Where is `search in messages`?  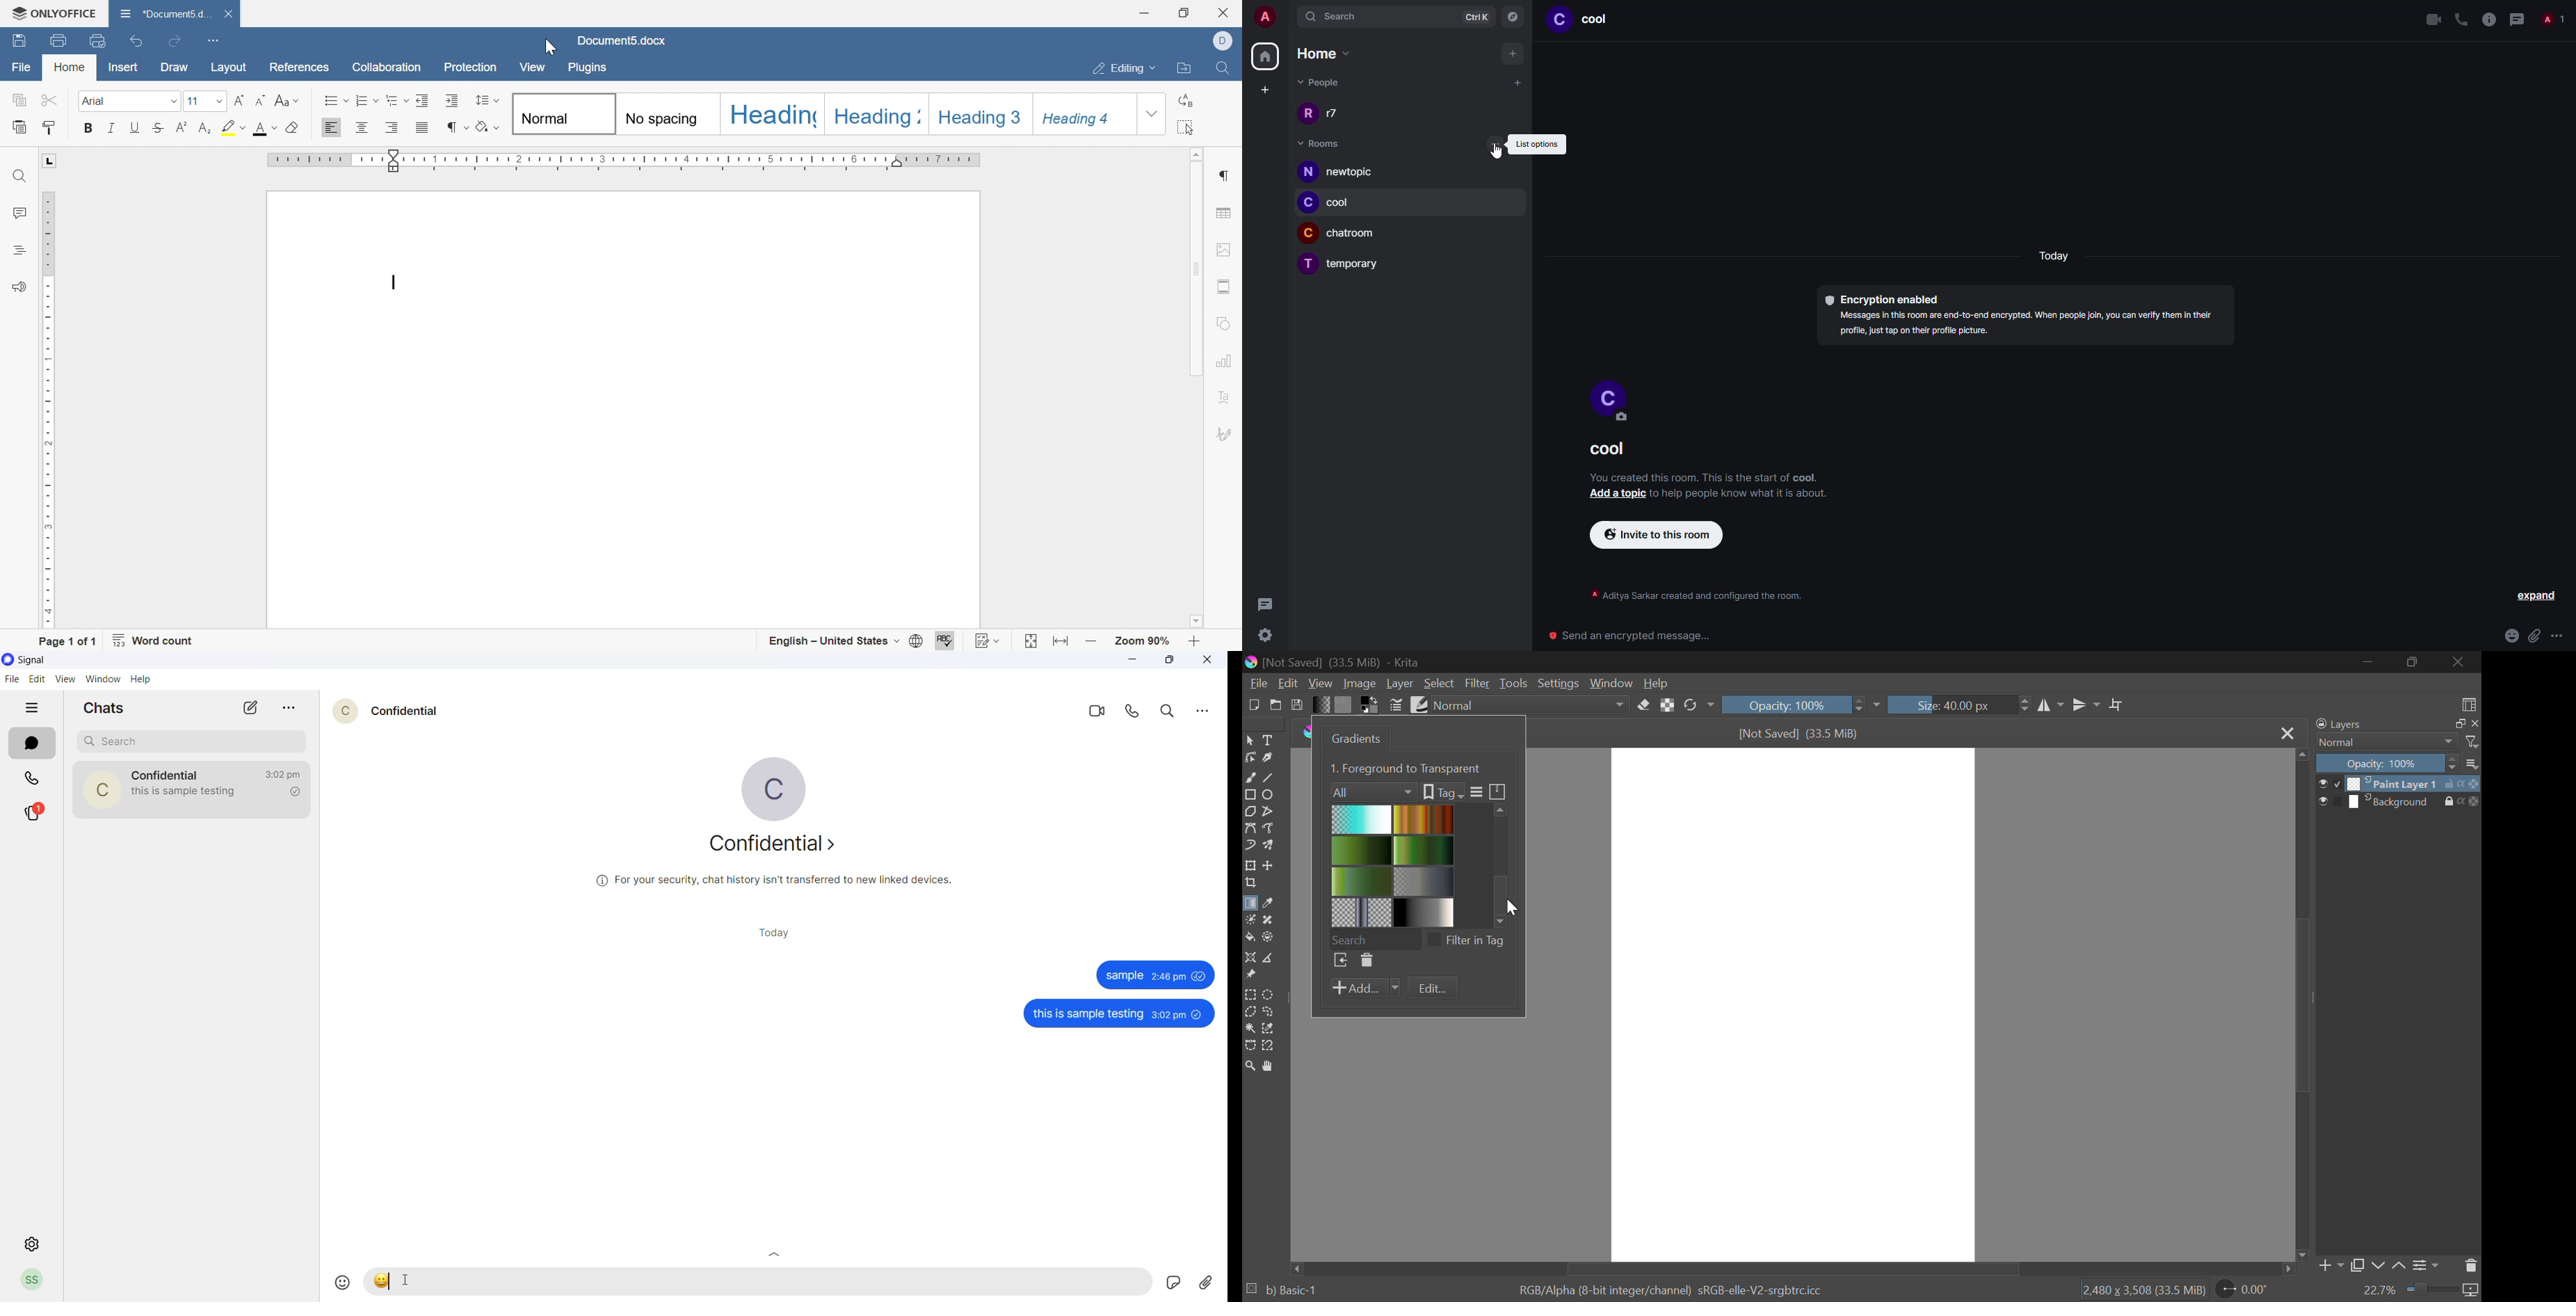
search in messages is located at coordinates (1166, 712).